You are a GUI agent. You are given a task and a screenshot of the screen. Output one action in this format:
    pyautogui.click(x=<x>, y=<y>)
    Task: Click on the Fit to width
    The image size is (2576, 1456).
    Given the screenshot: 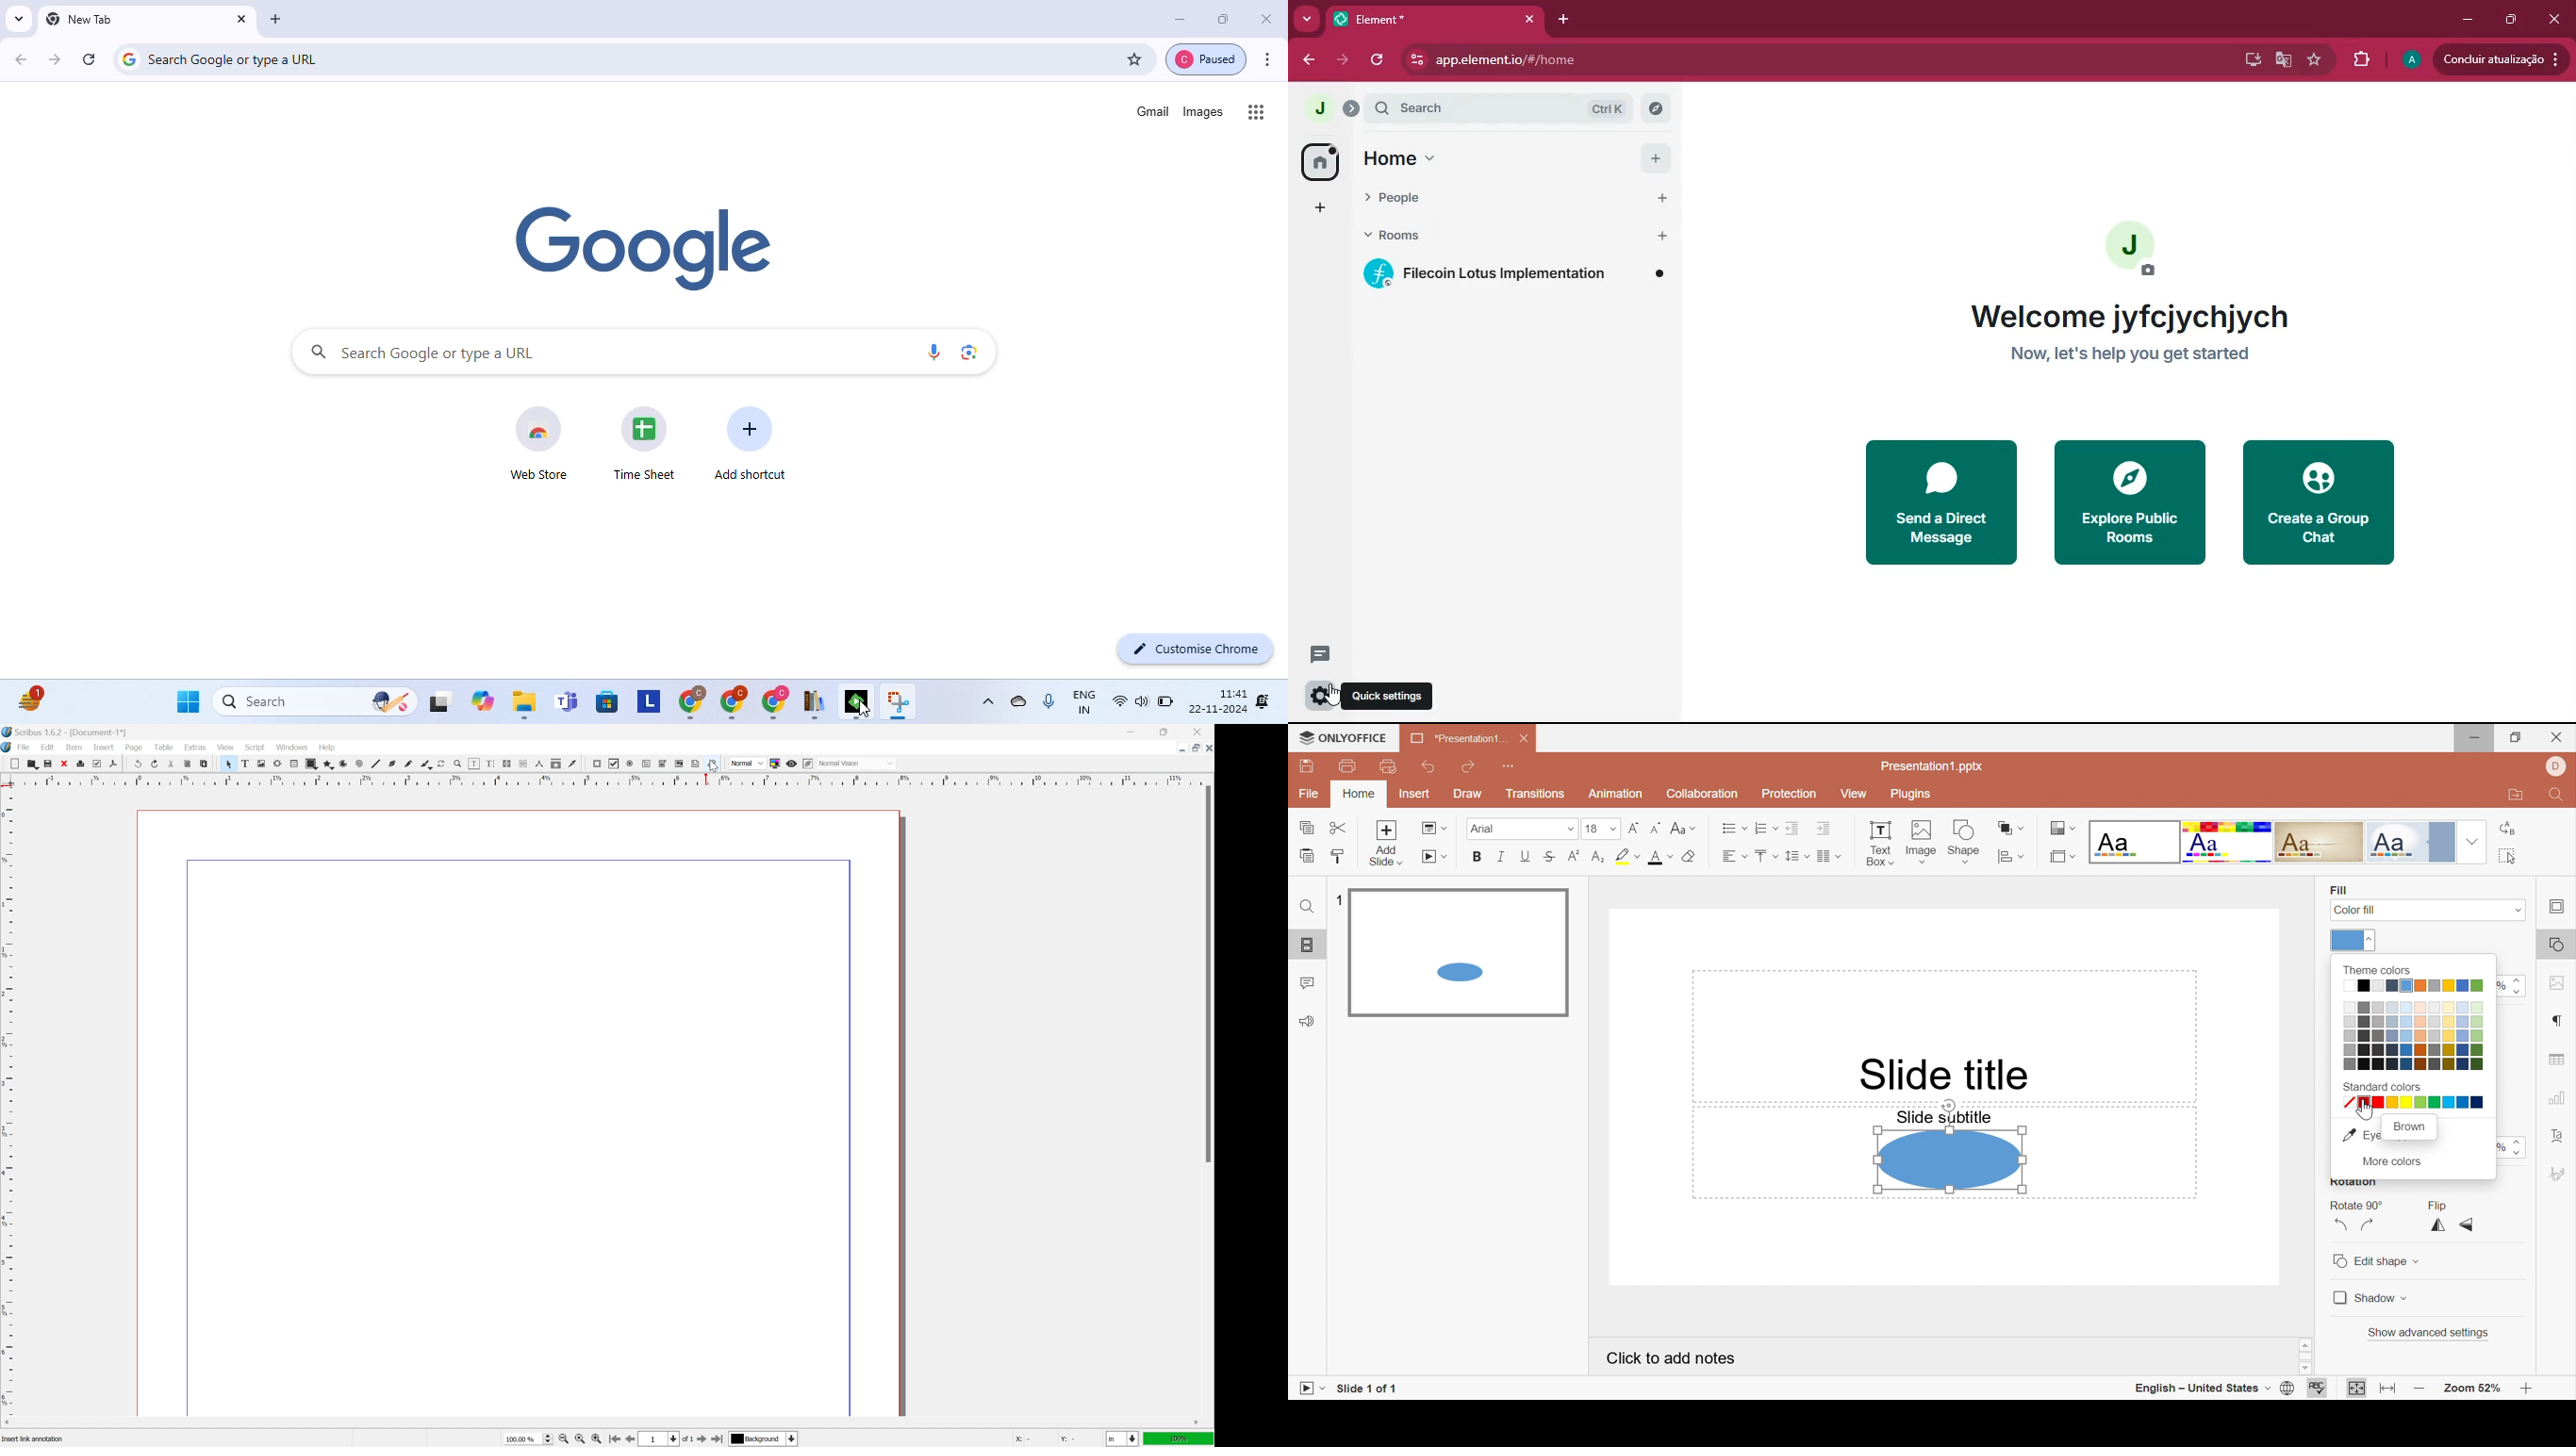 What is the action you would take?
    pyautogui.click(x=2389, y=1391)
    